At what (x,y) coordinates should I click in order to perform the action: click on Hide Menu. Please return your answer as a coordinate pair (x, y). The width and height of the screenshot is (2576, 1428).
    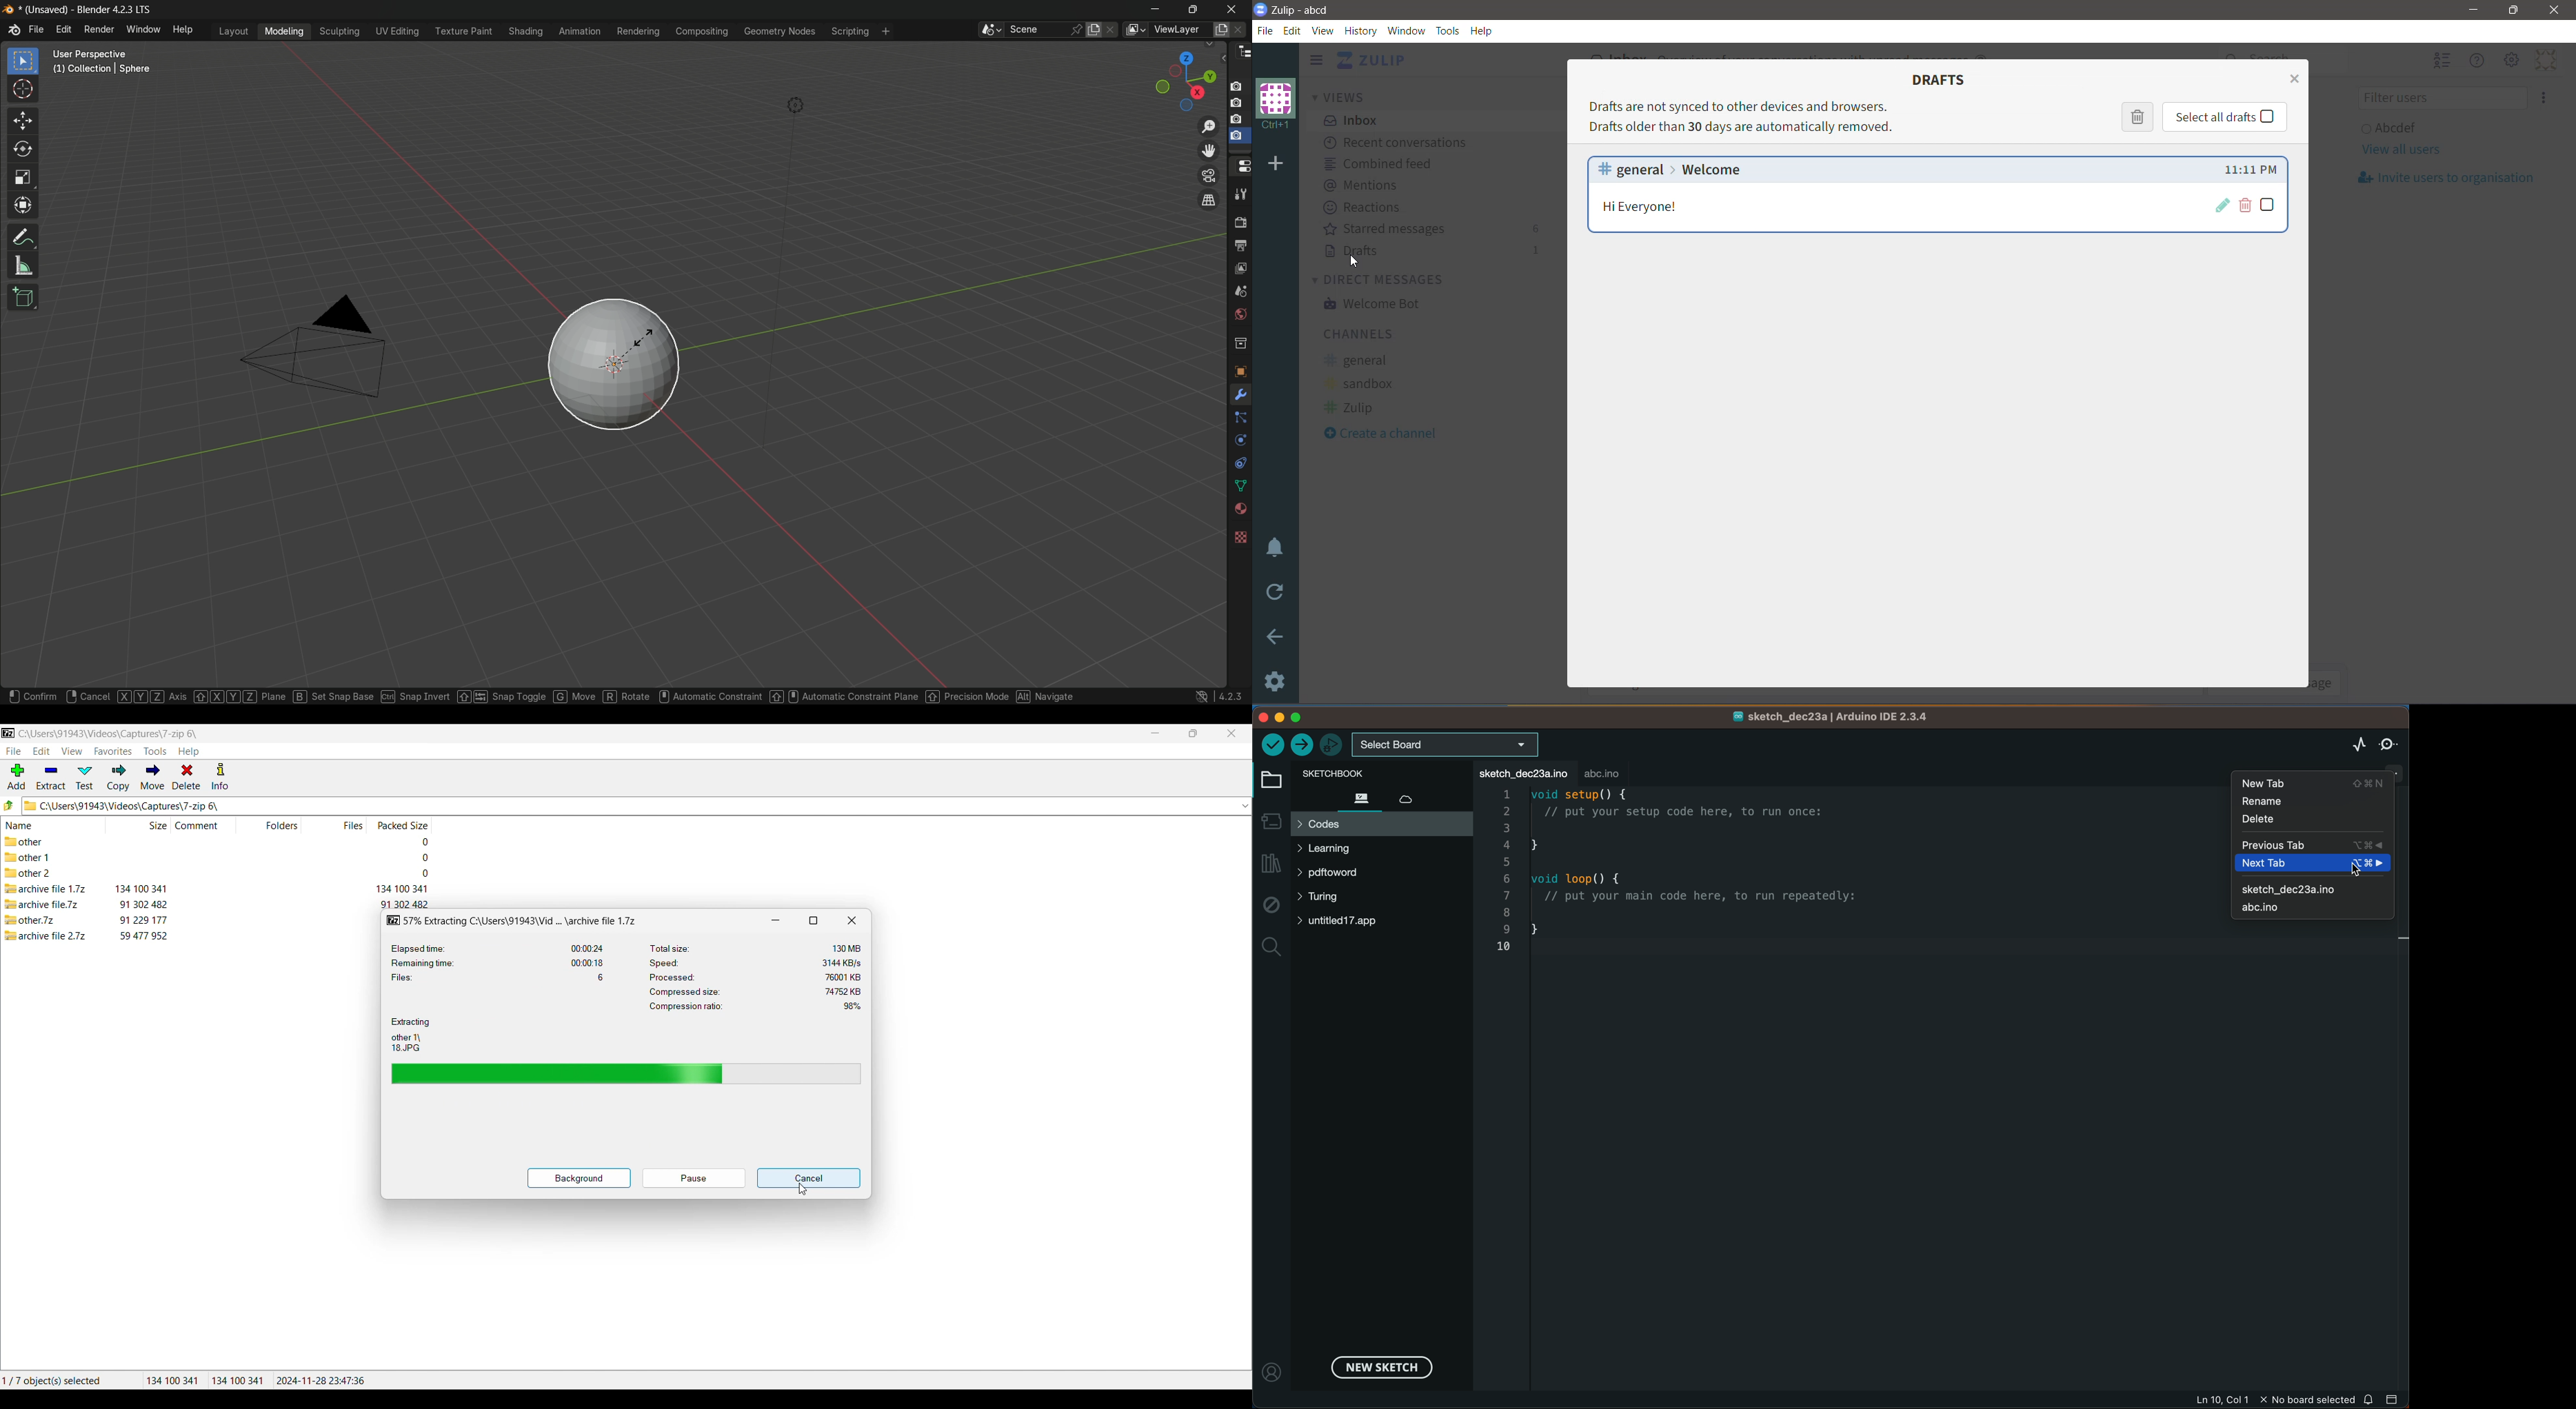
    Looking at the image, I should click on (2477, 61).